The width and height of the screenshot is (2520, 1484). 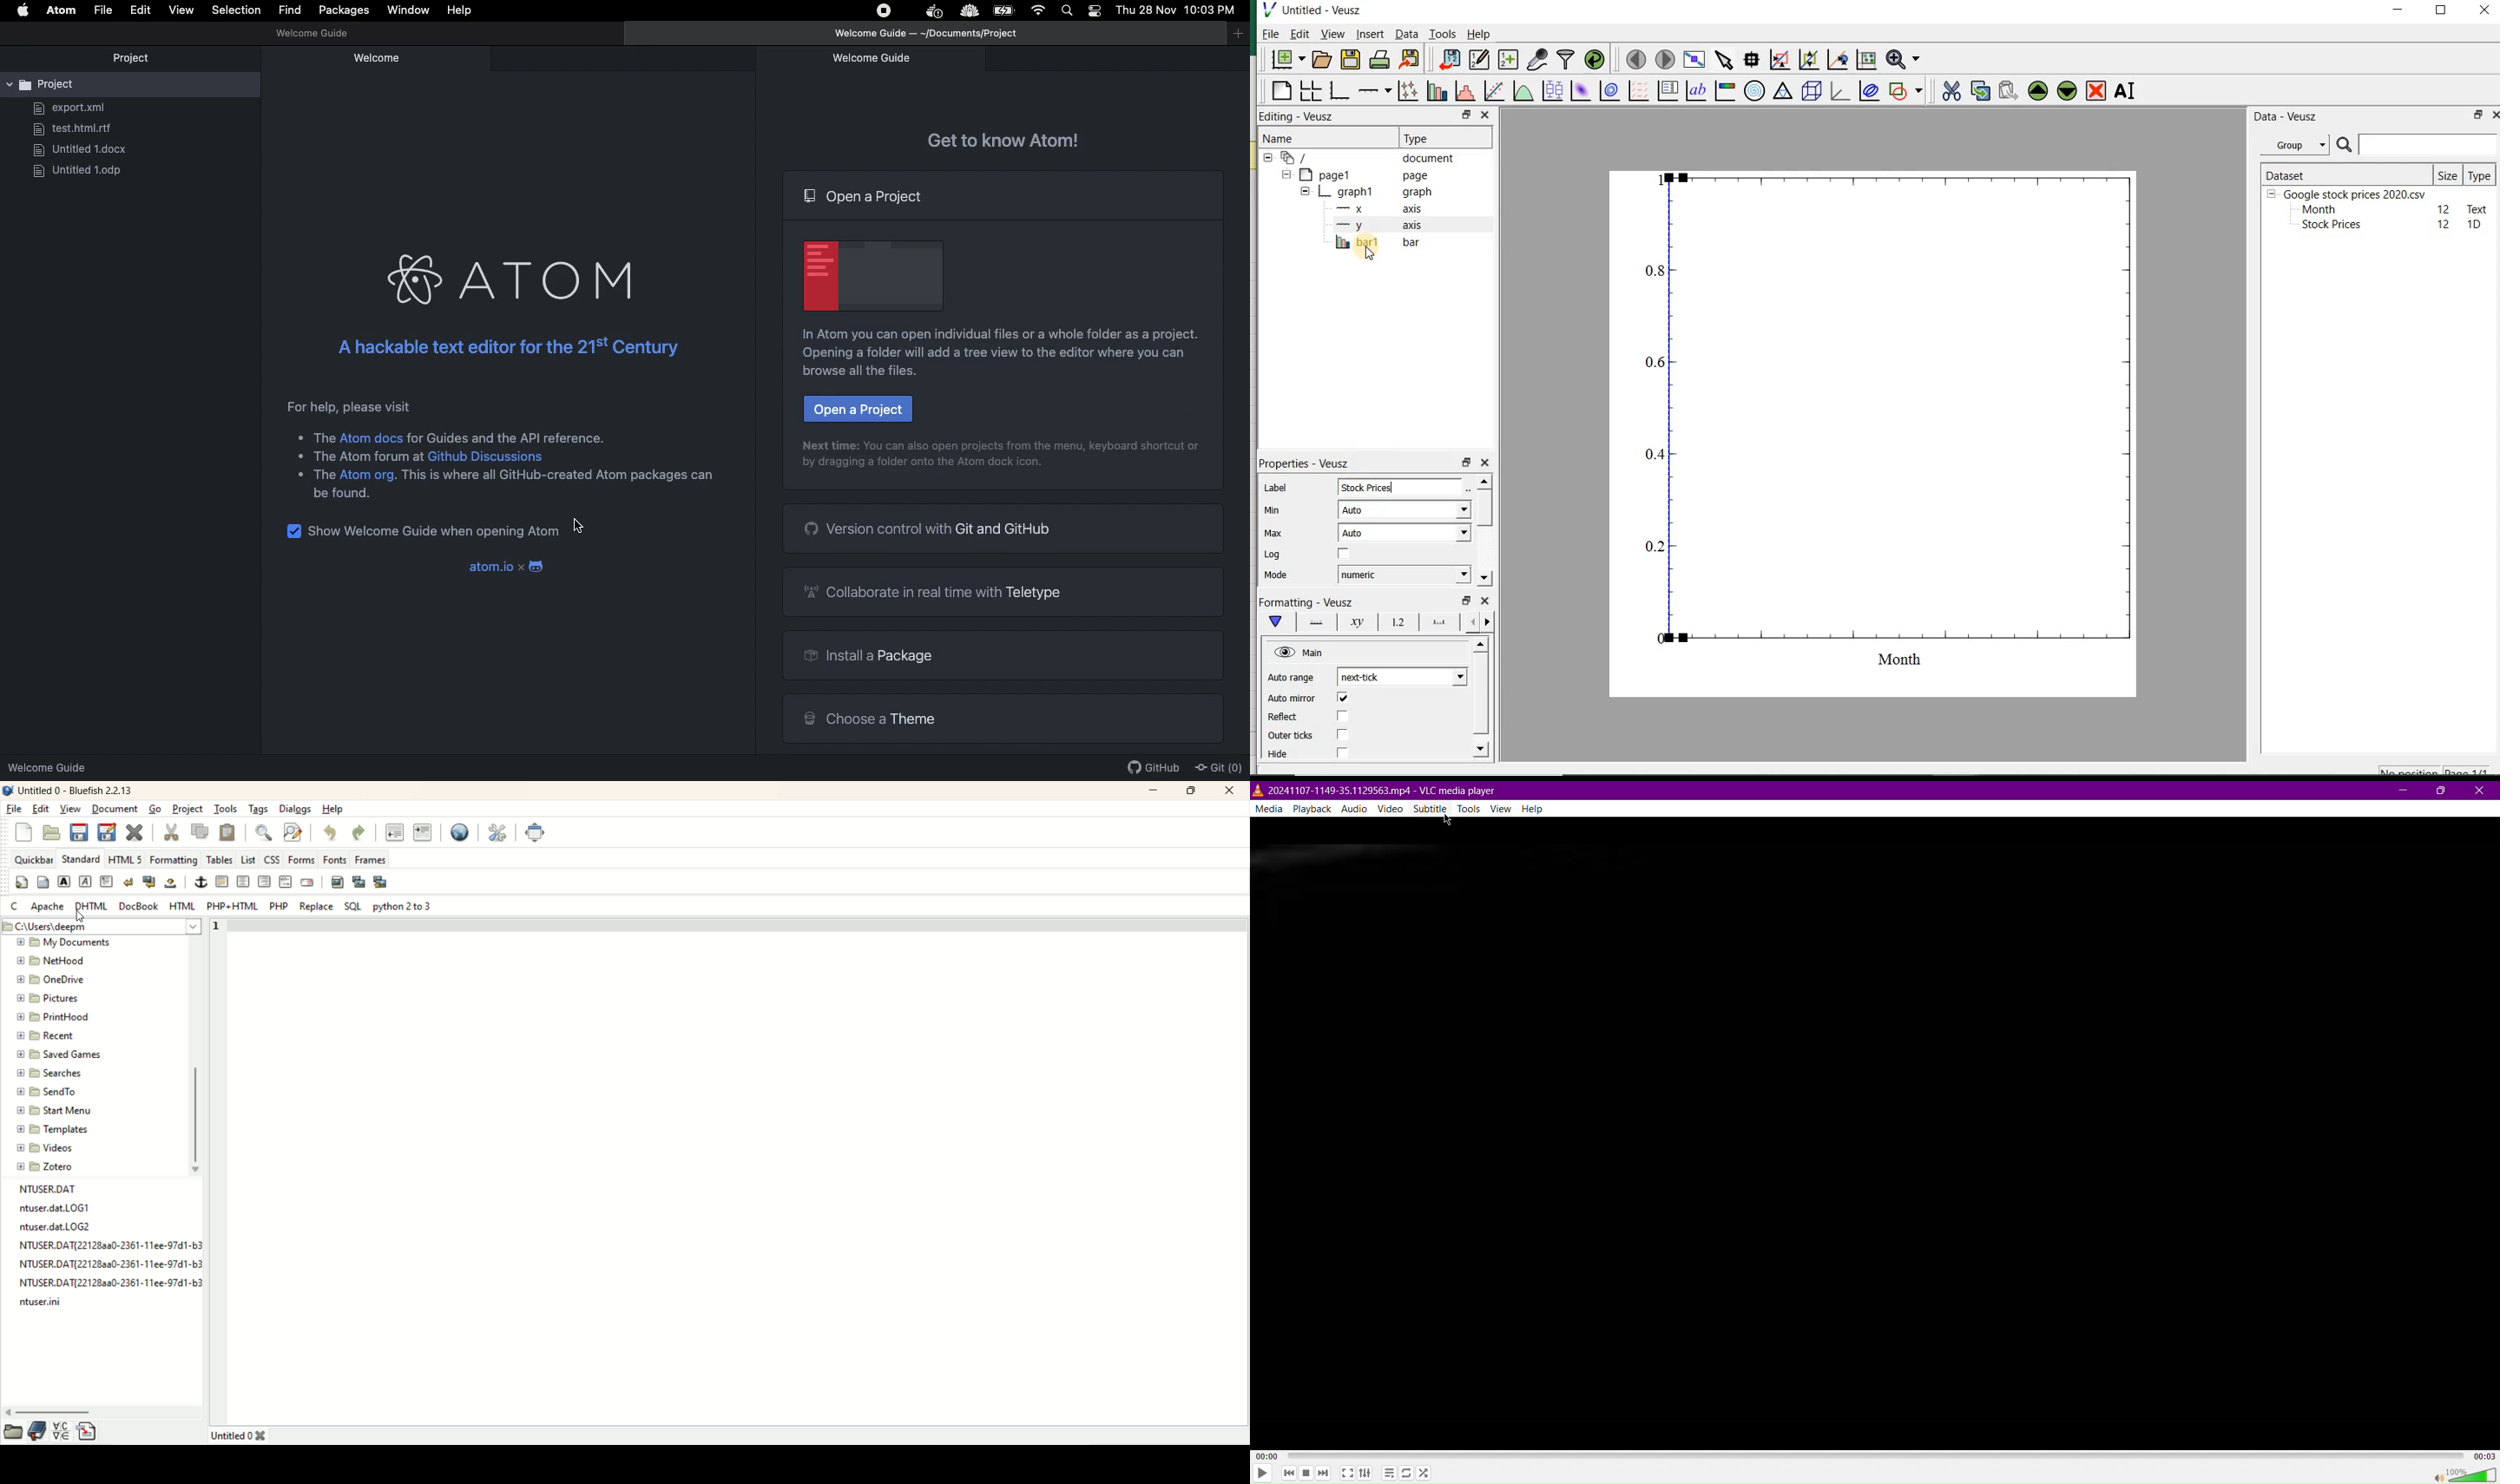 I want to click on Hide, so click(x=1281, y=758).